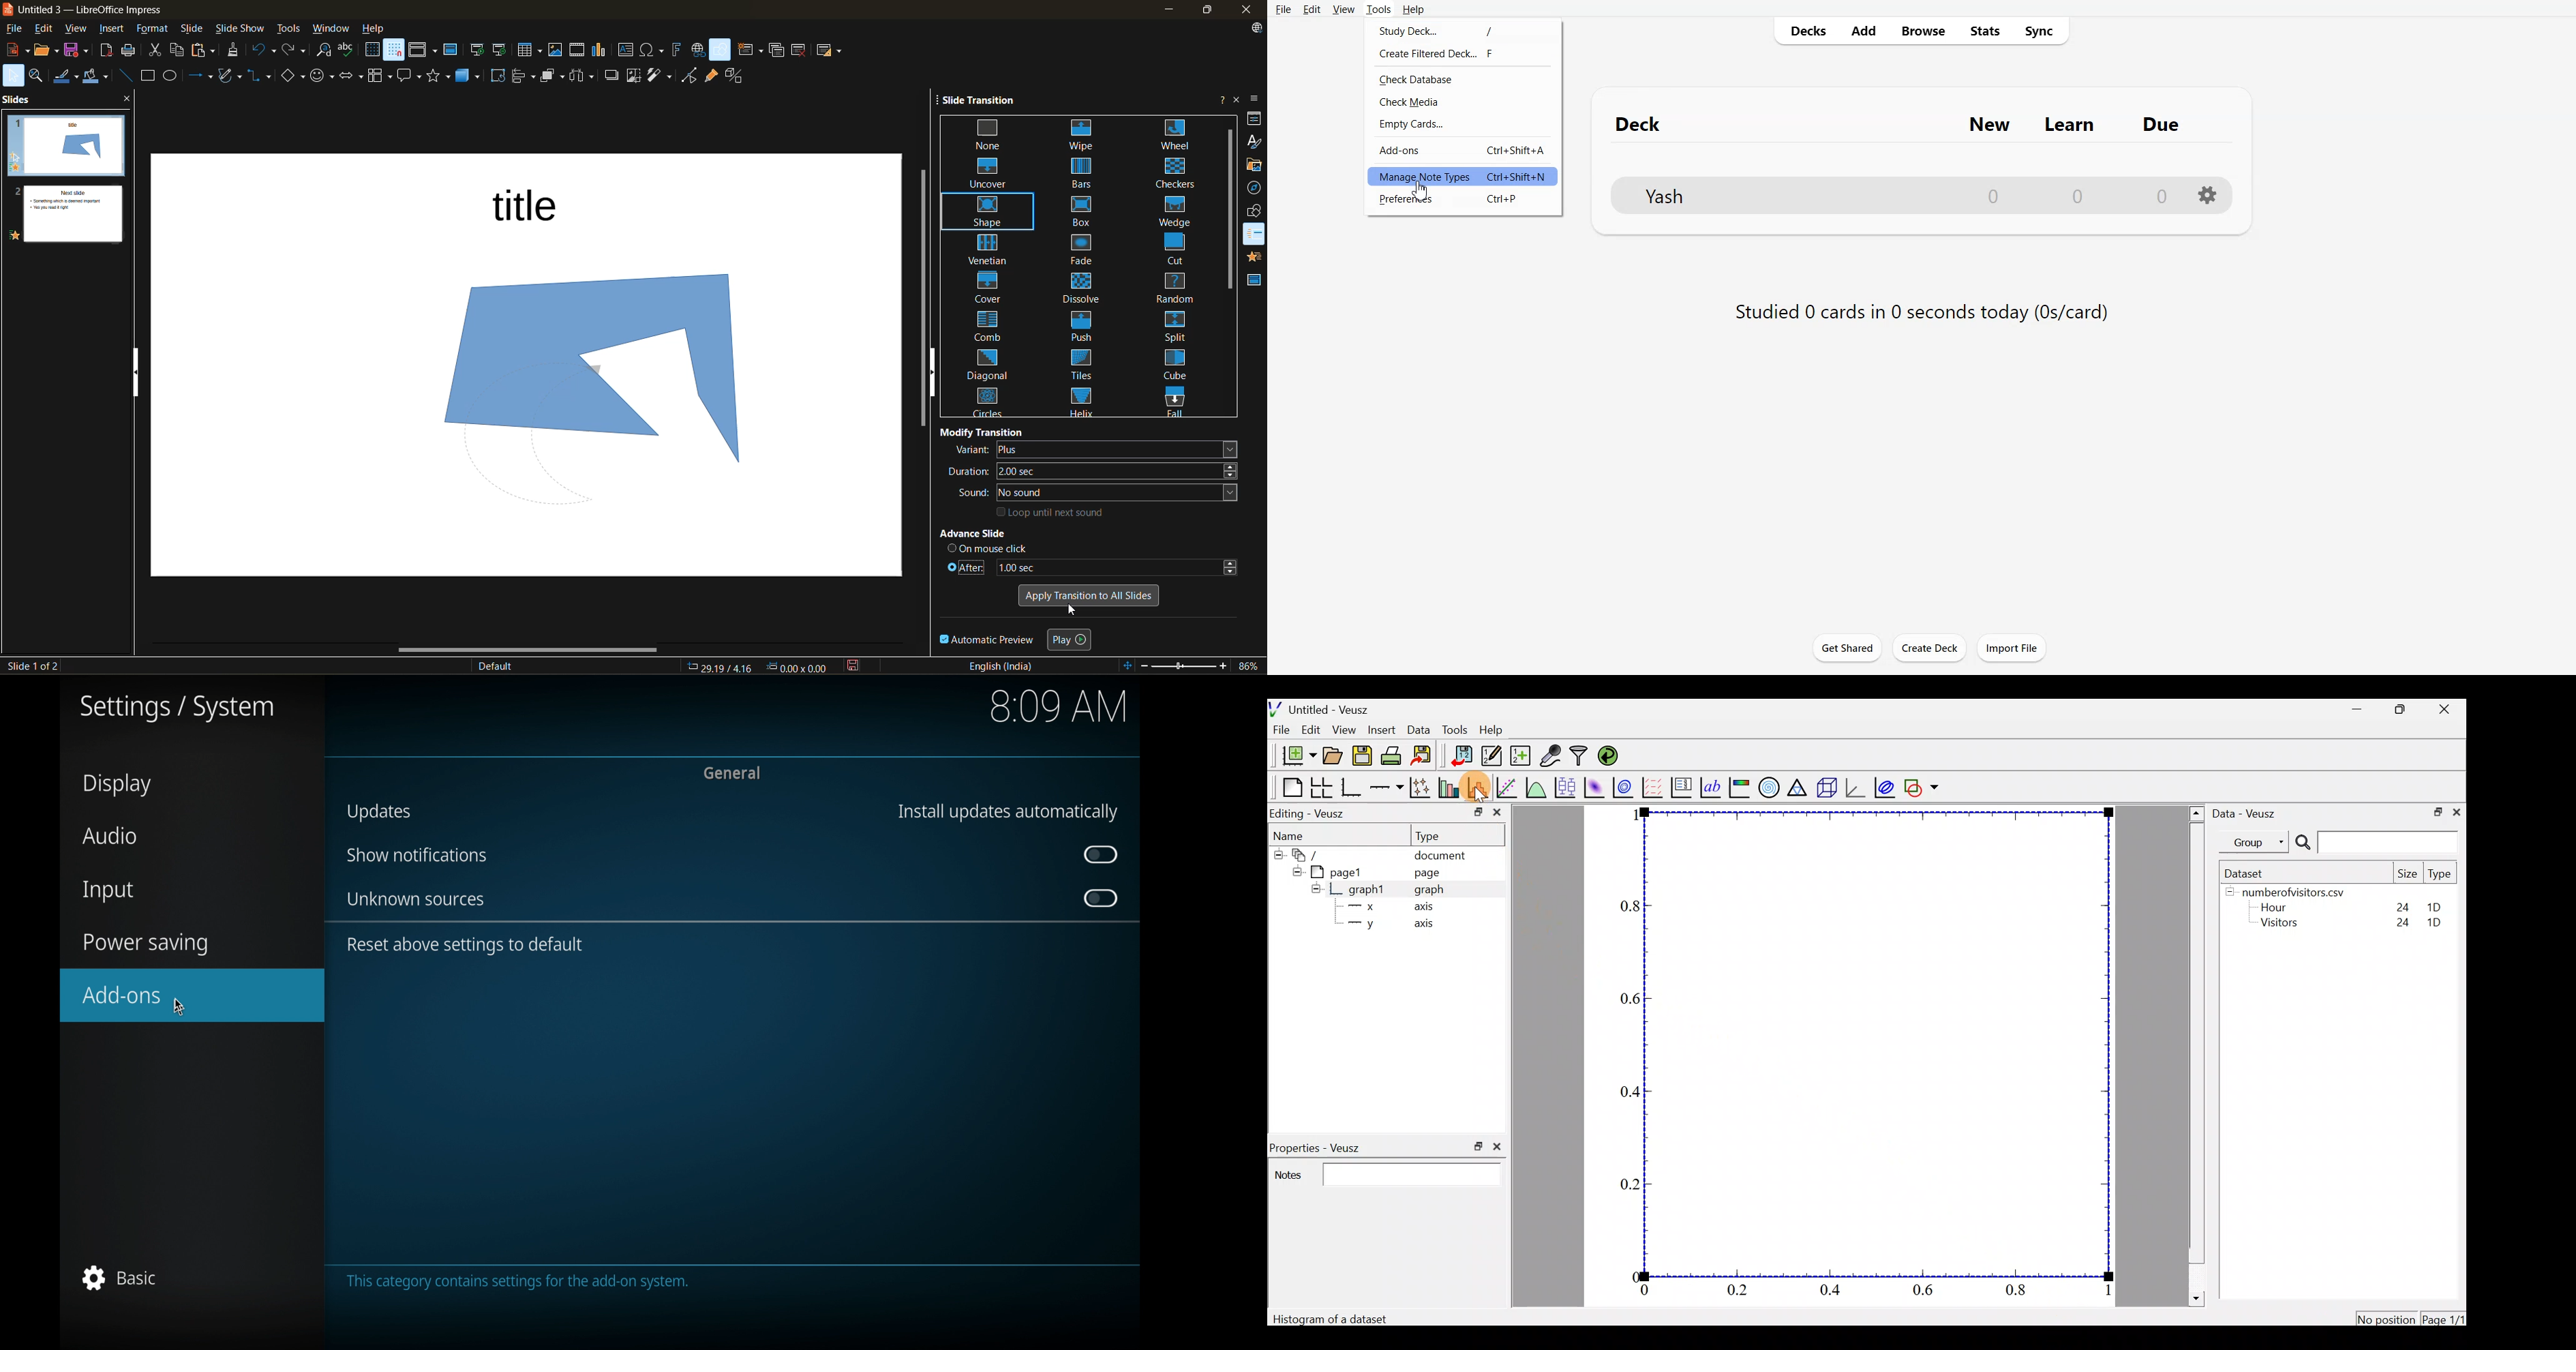  Describe the element at coordinates (98, 78) in the screenshot. I see `fill color` at that location.